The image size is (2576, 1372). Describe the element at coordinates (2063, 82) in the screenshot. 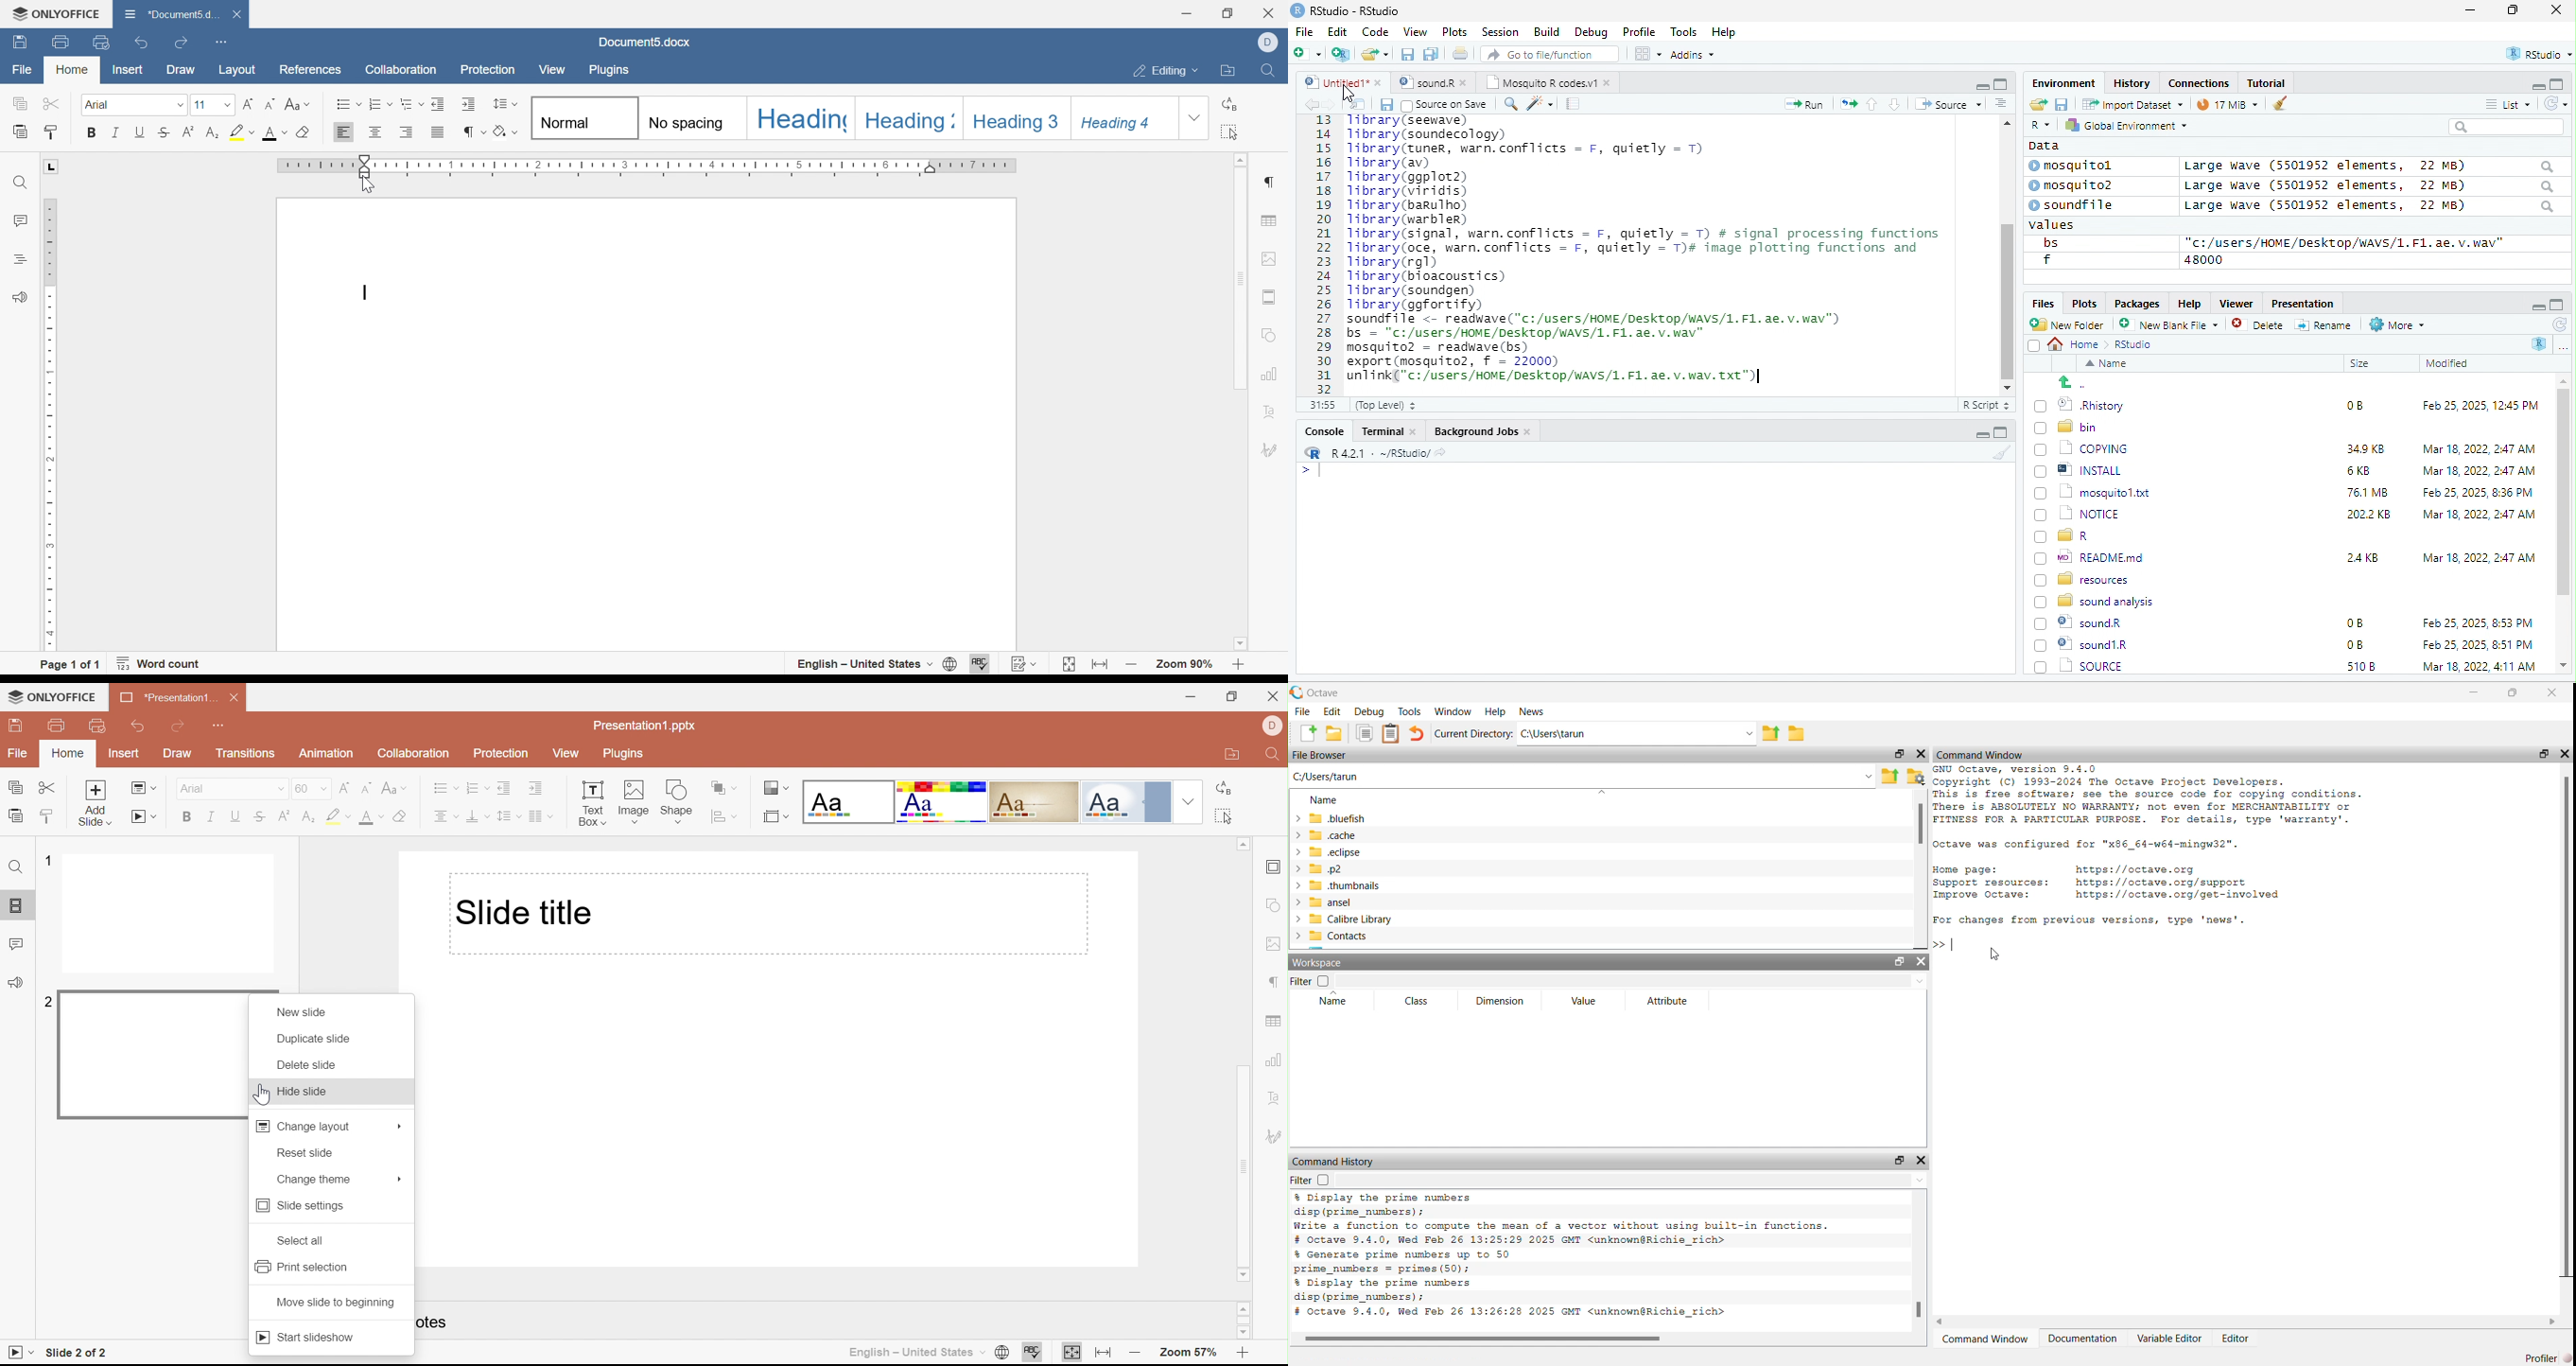

I see `Environment` at that location.